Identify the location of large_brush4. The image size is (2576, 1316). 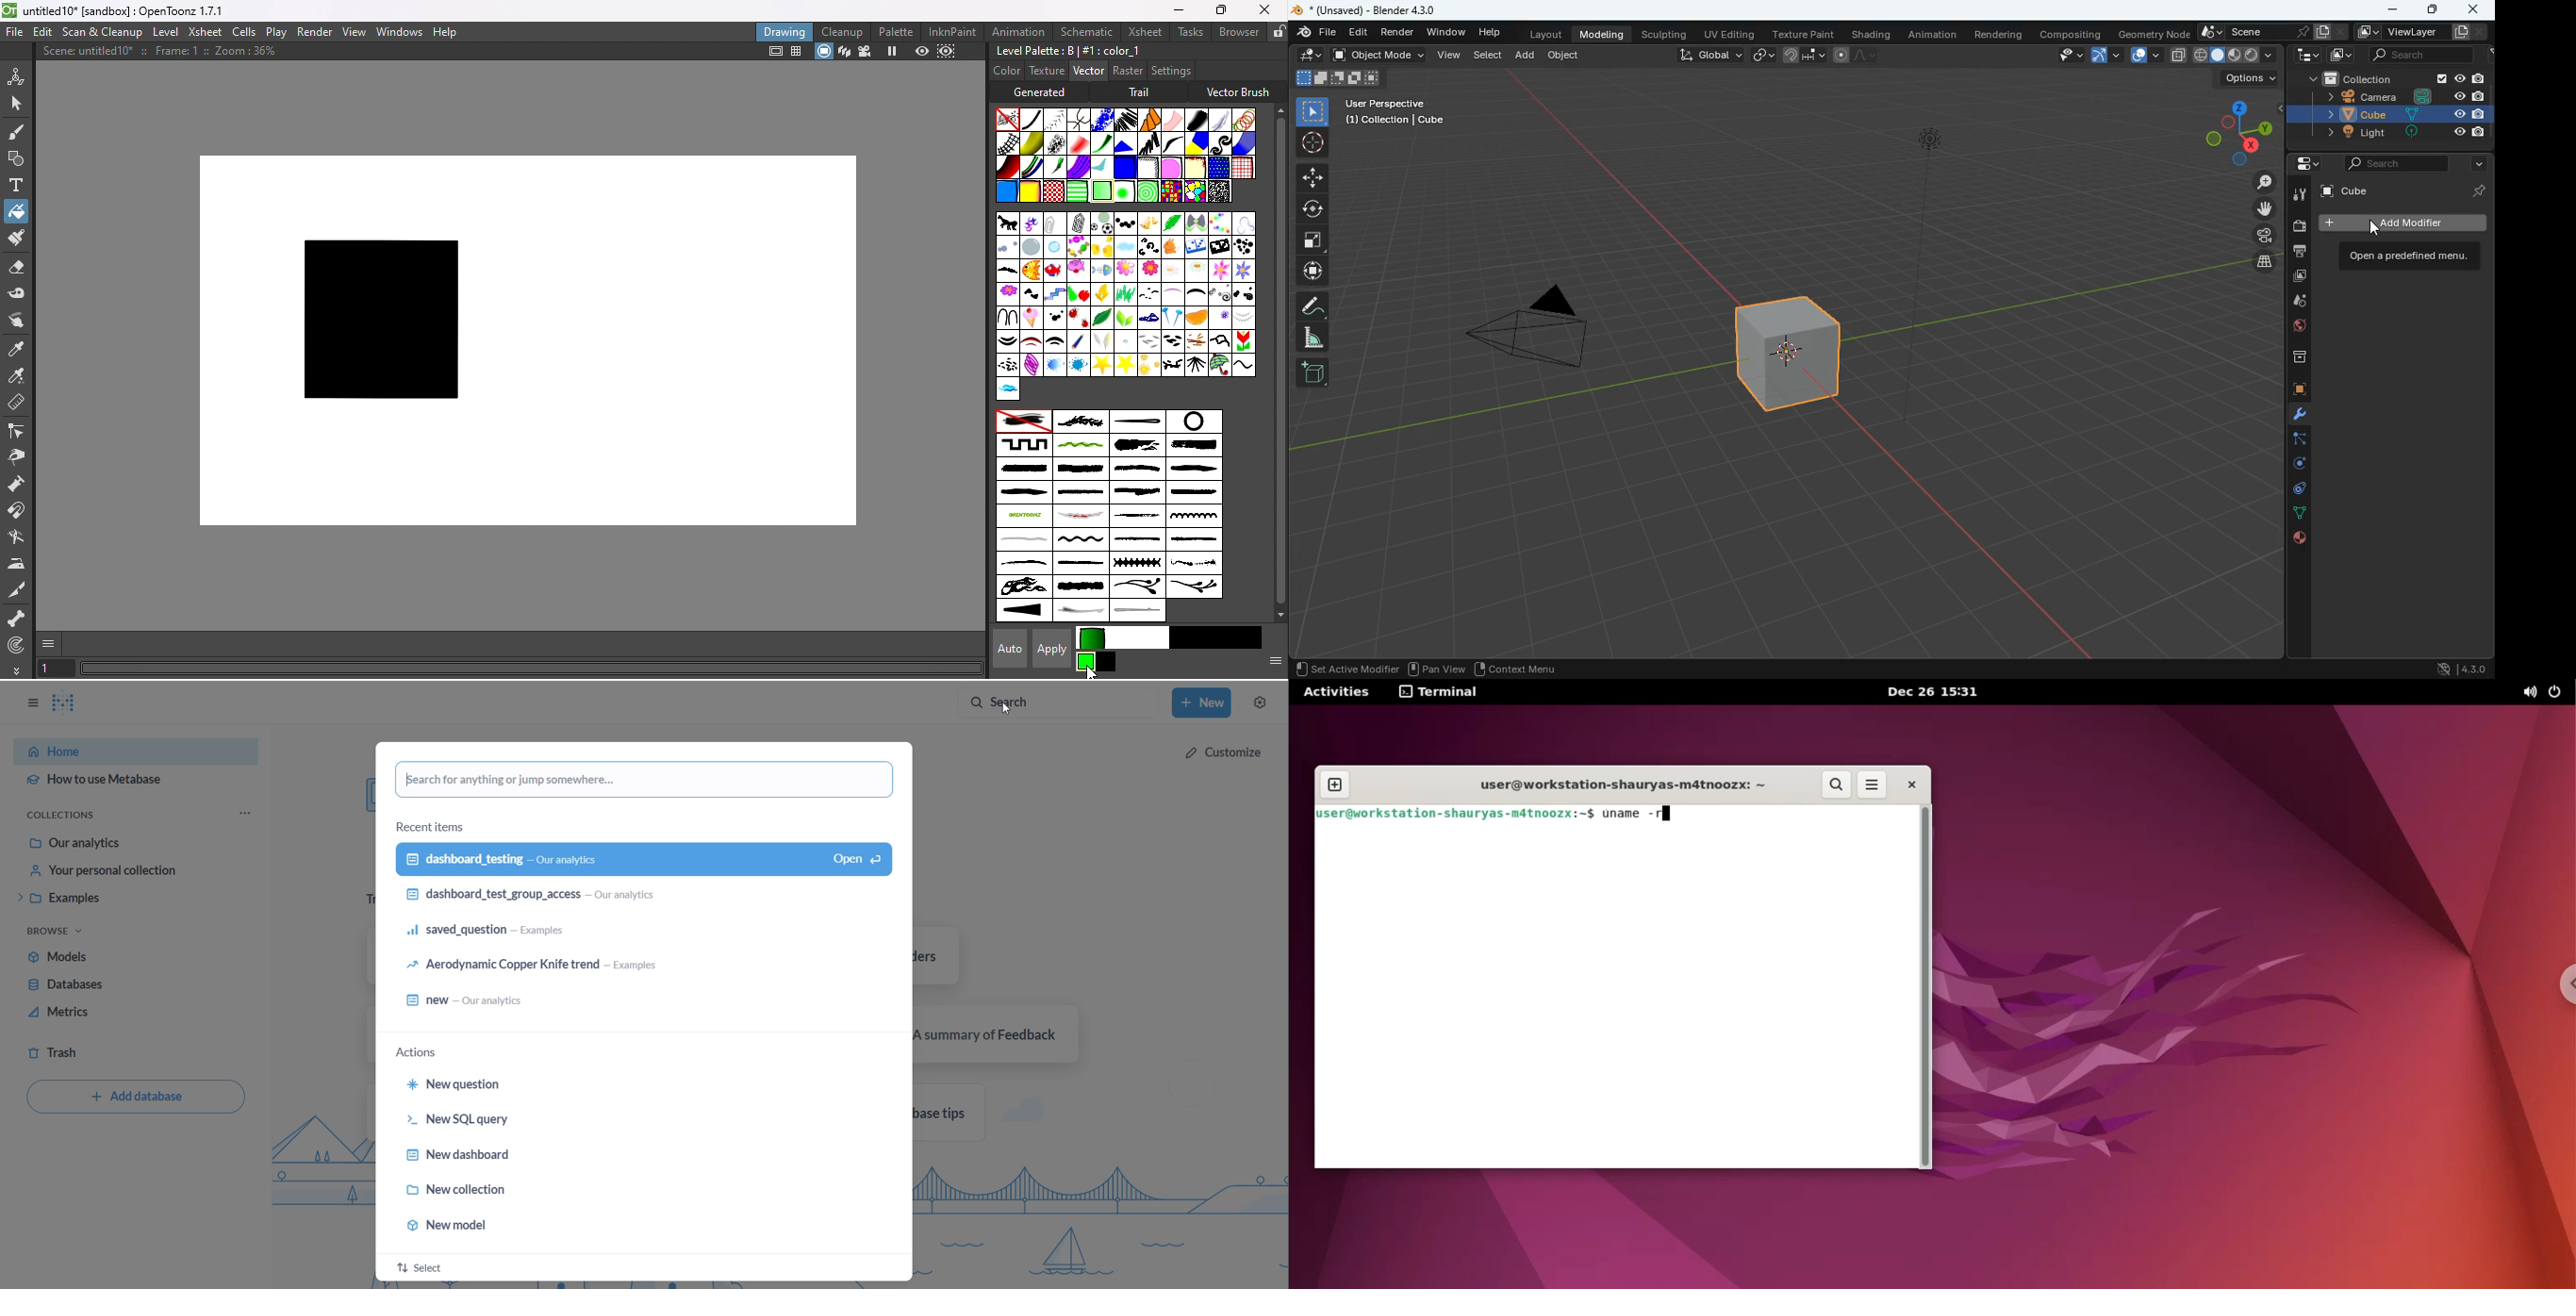
(1080, 470).